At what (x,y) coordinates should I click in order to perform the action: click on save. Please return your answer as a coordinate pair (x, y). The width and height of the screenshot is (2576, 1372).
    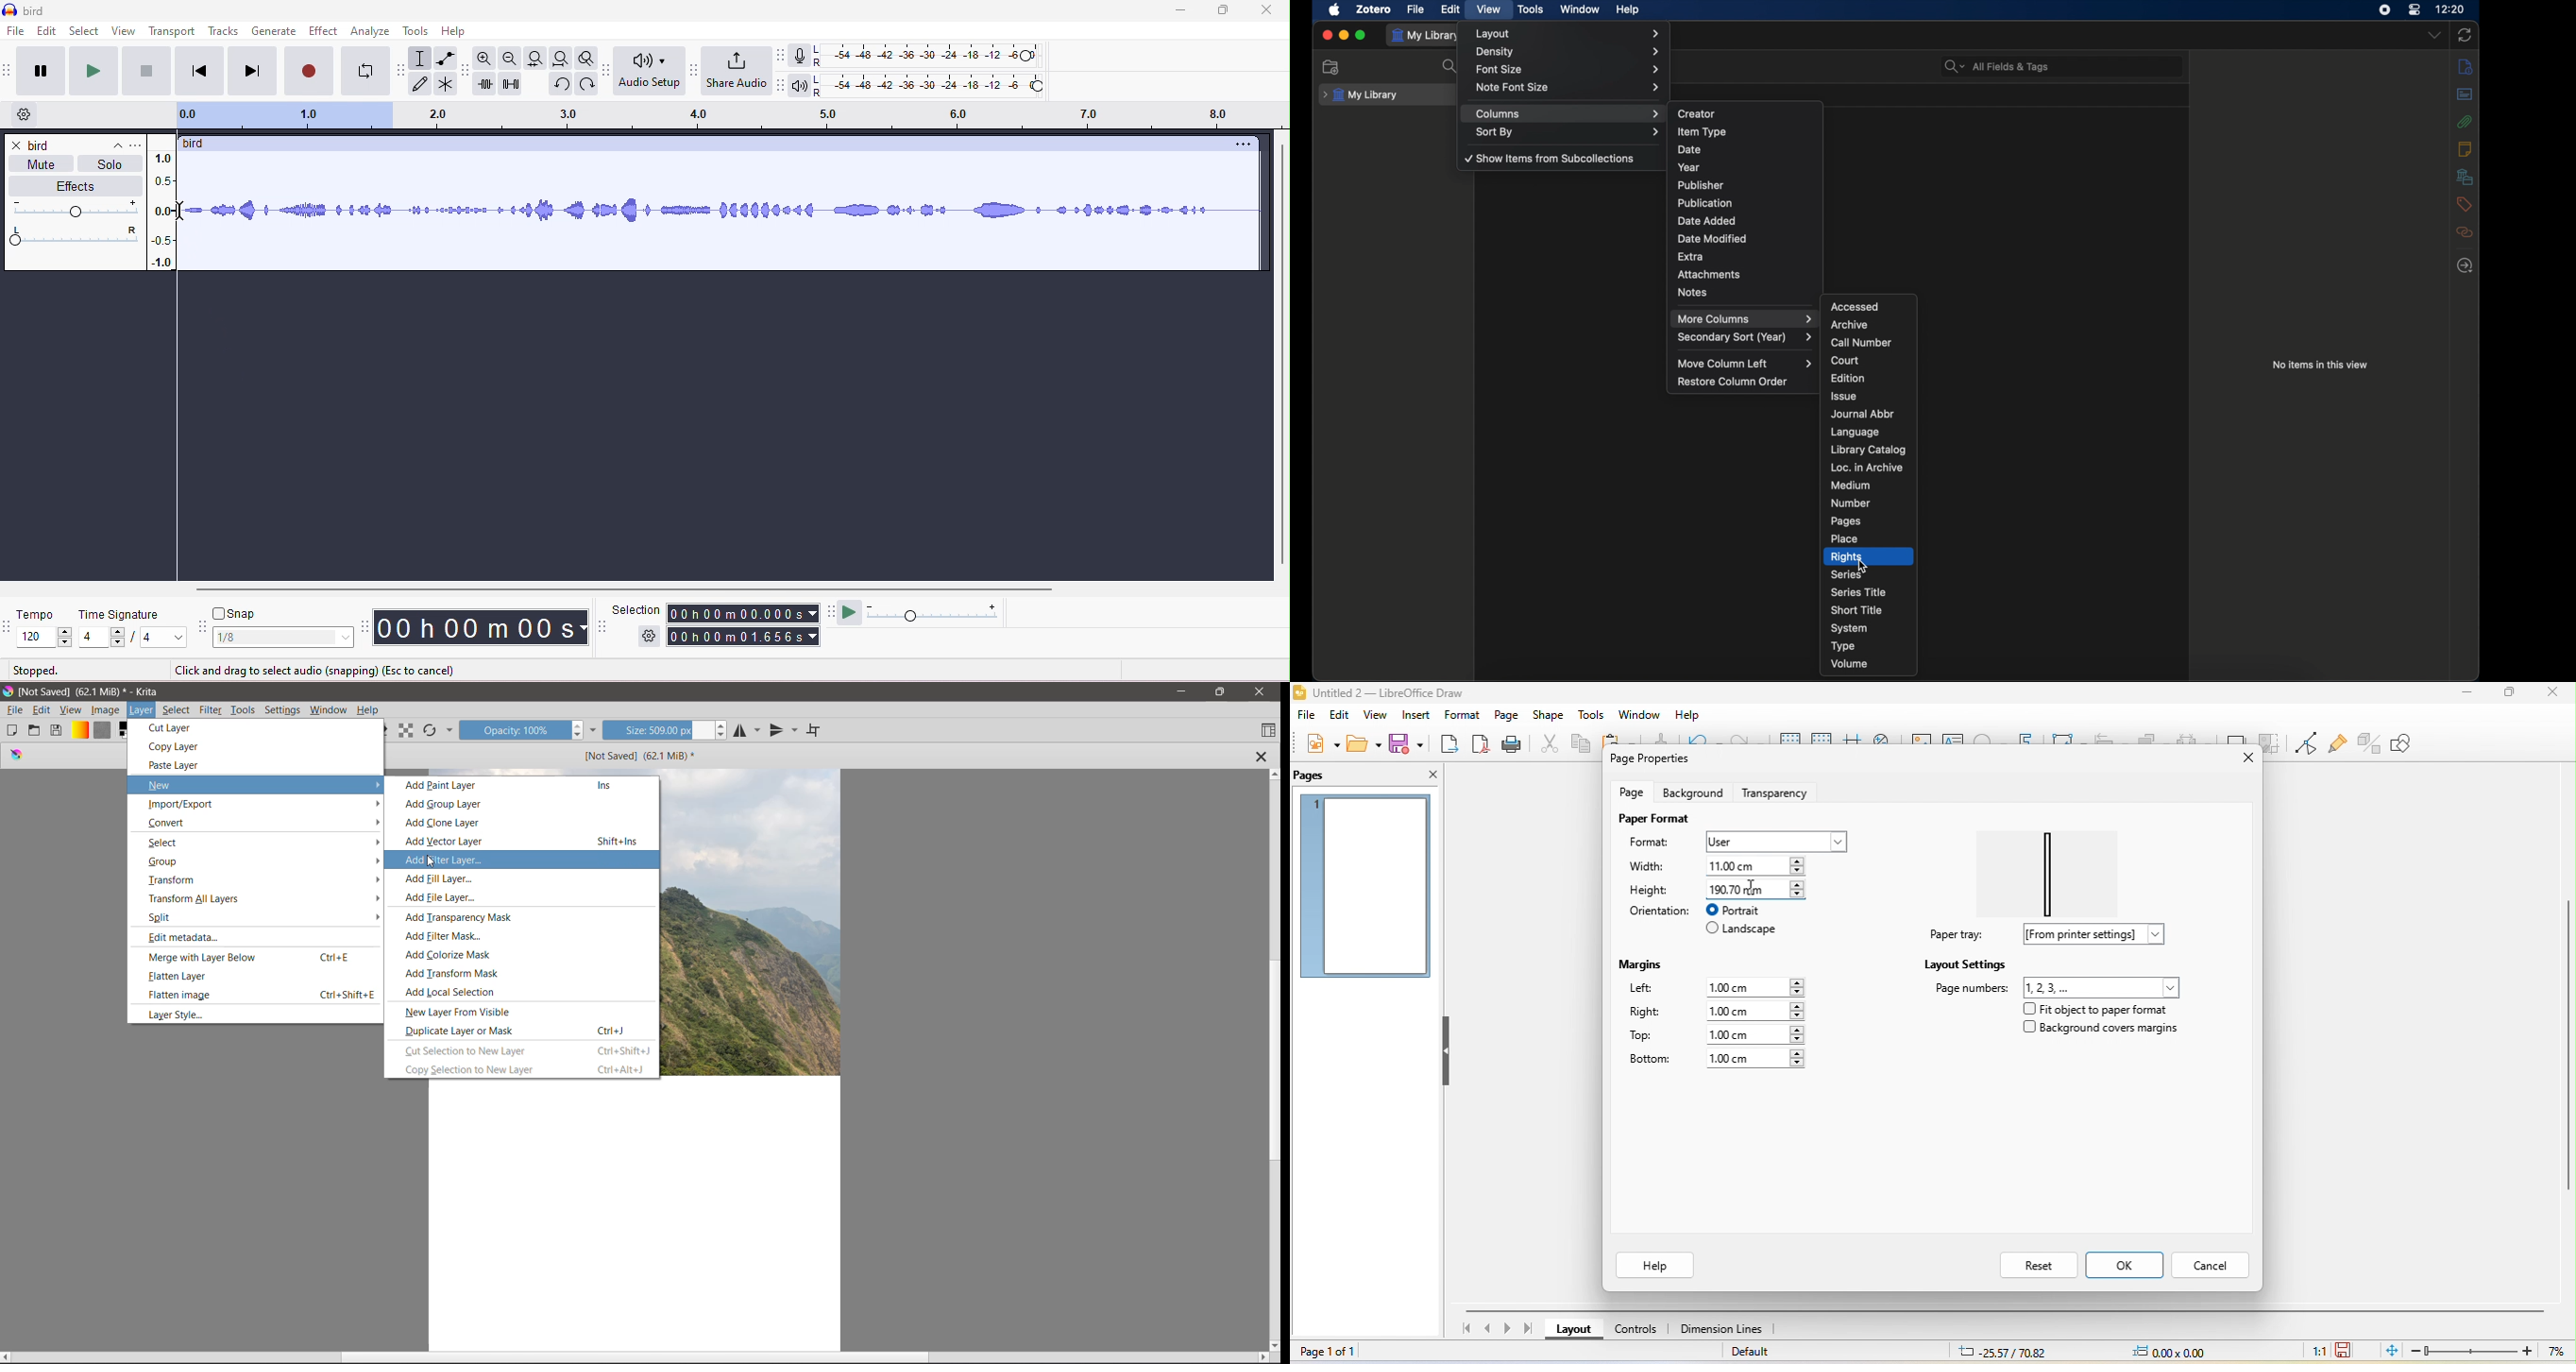
    Looking at the image, I should click on (1409, 742).